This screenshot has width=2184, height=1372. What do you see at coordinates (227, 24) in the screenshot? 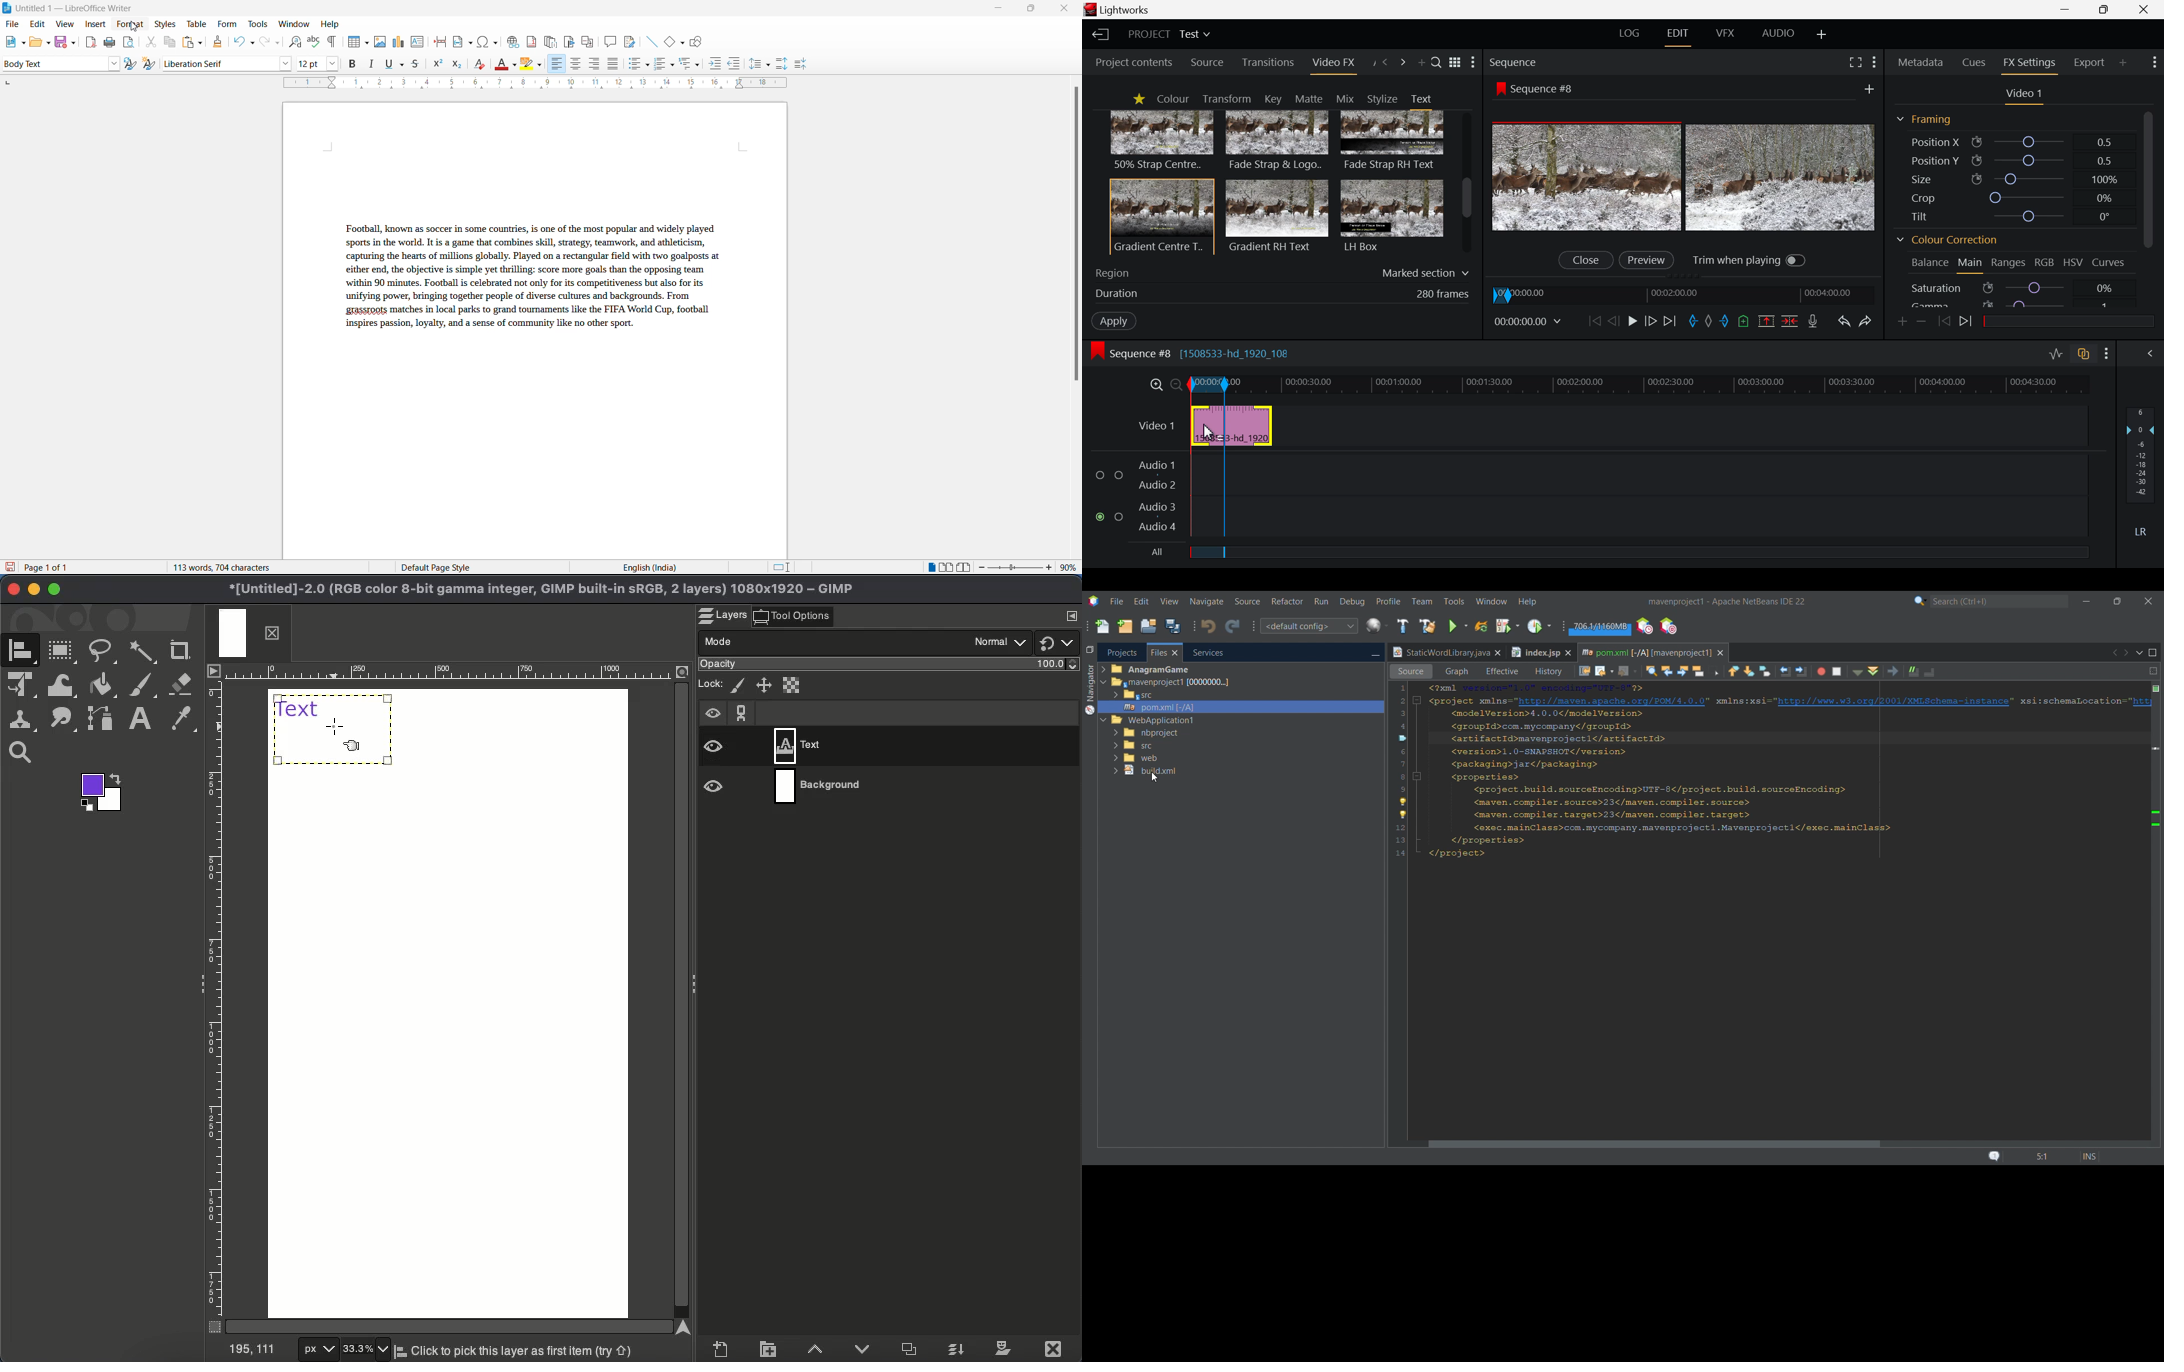
I see `form` at bounding box center [227, 24].